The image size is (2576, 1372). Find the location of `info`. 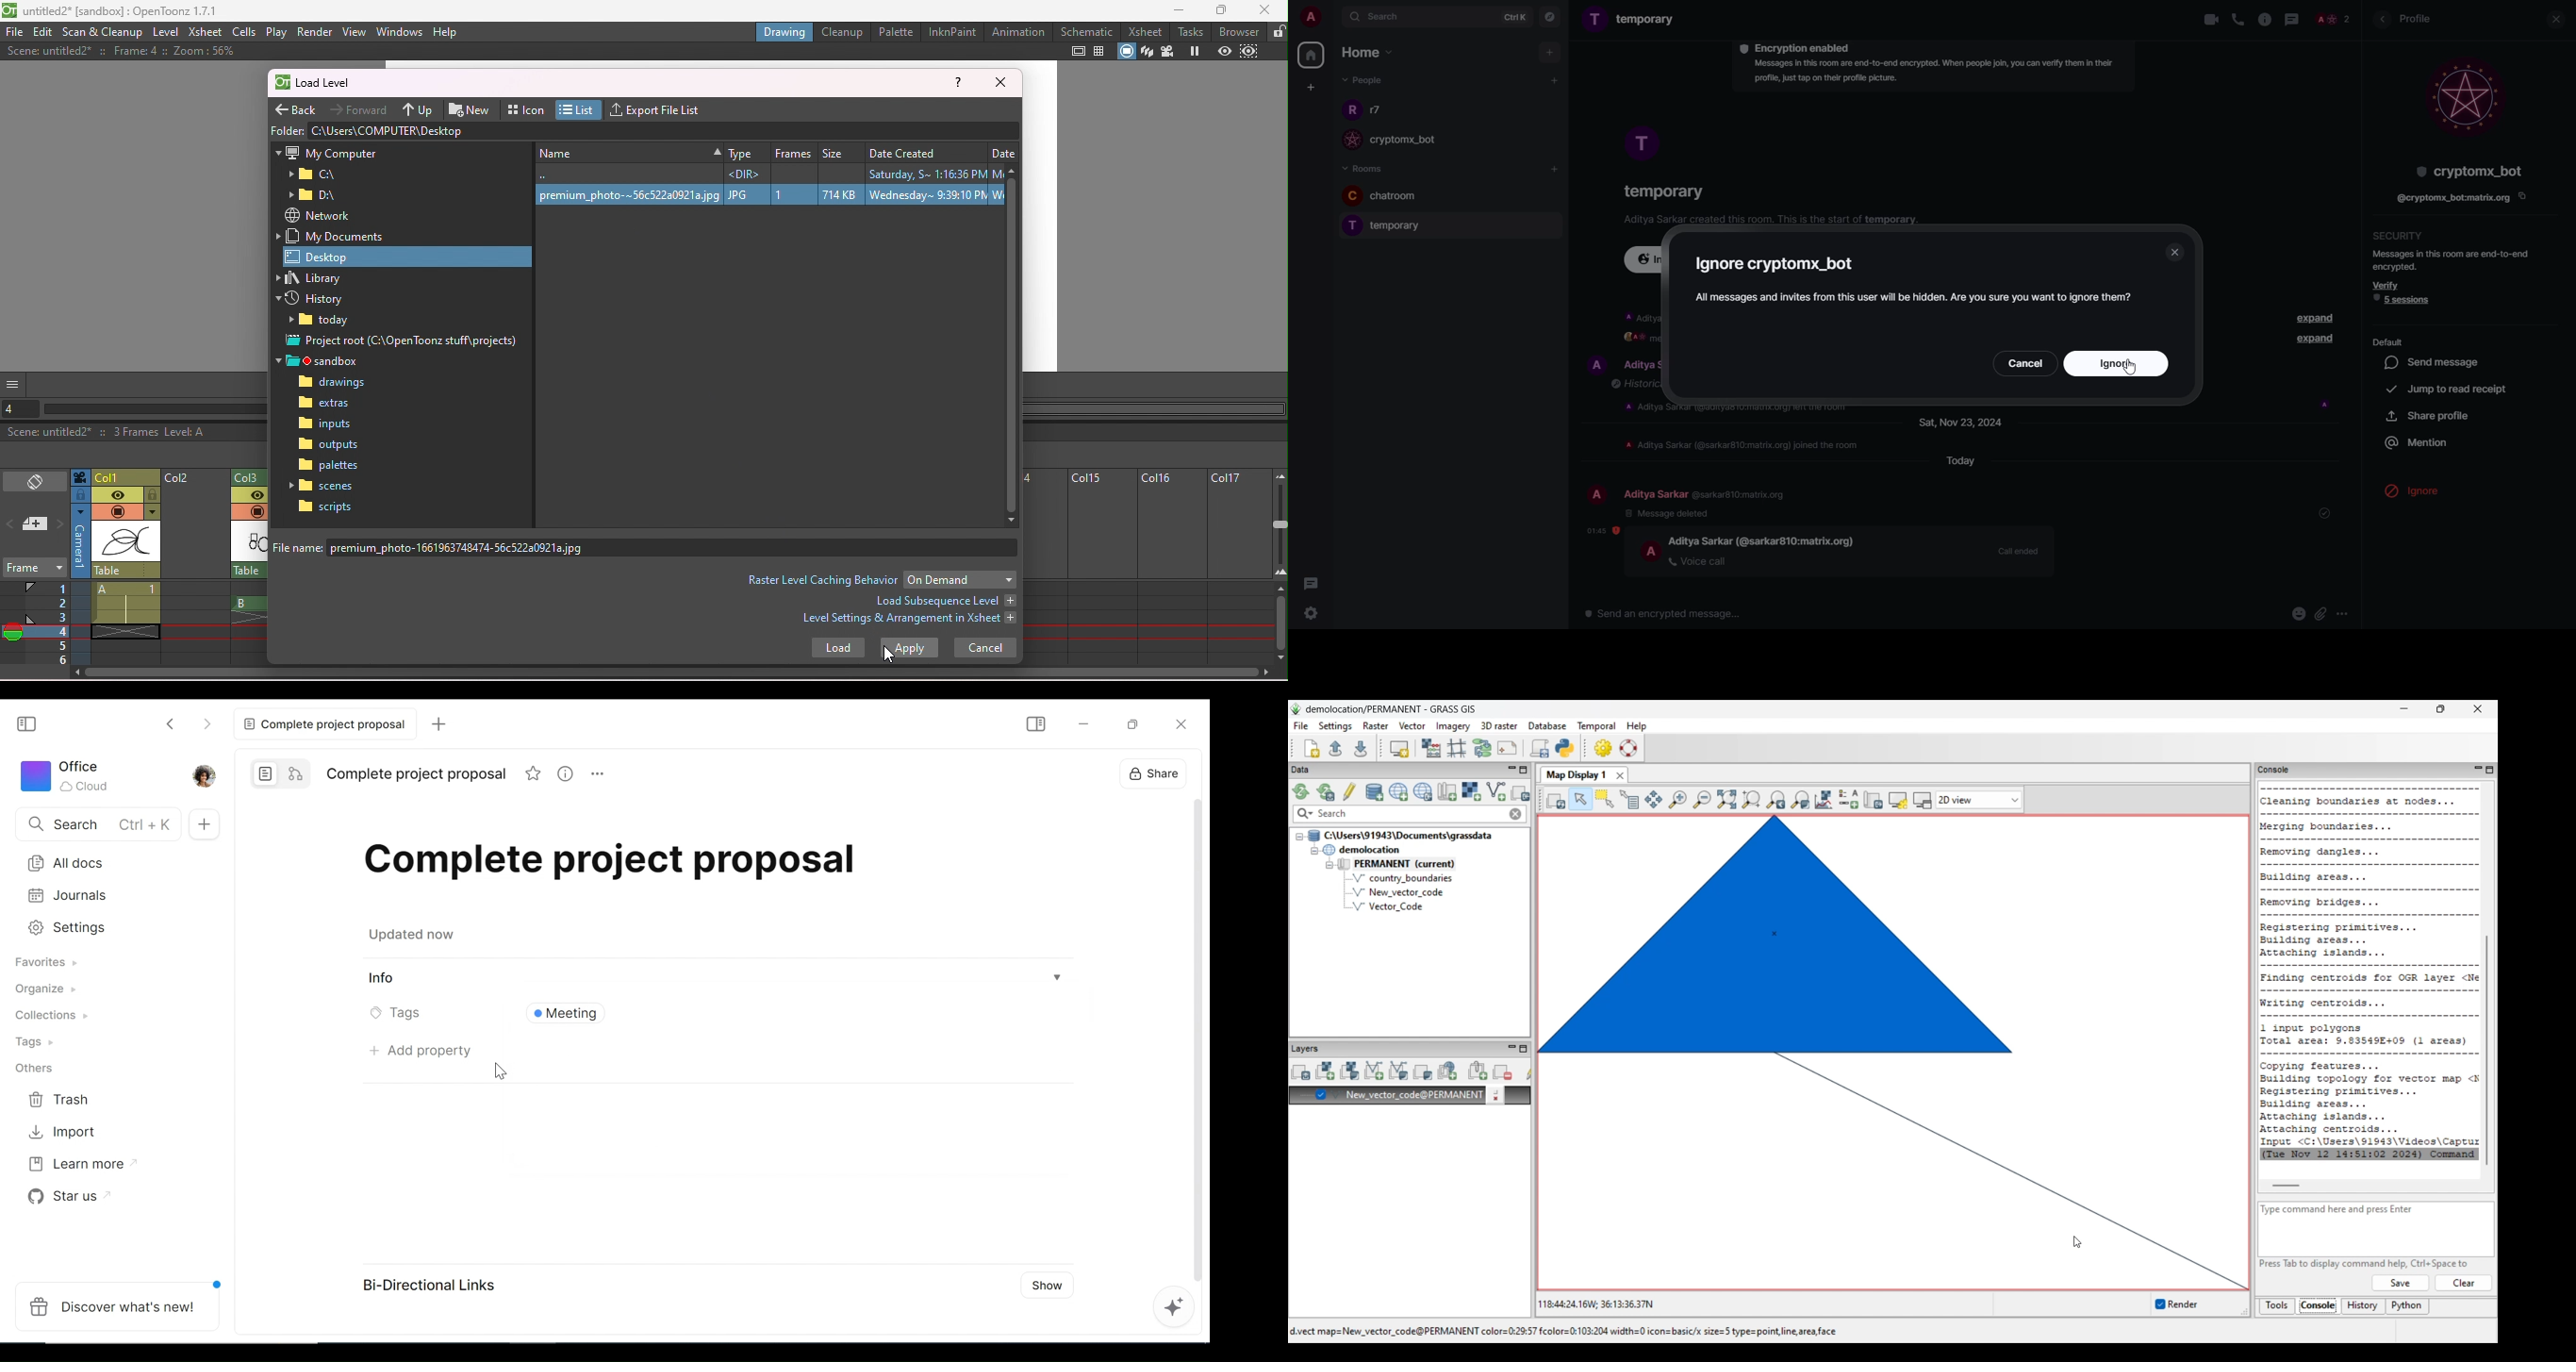

info is located at coordinates (1743, 444).